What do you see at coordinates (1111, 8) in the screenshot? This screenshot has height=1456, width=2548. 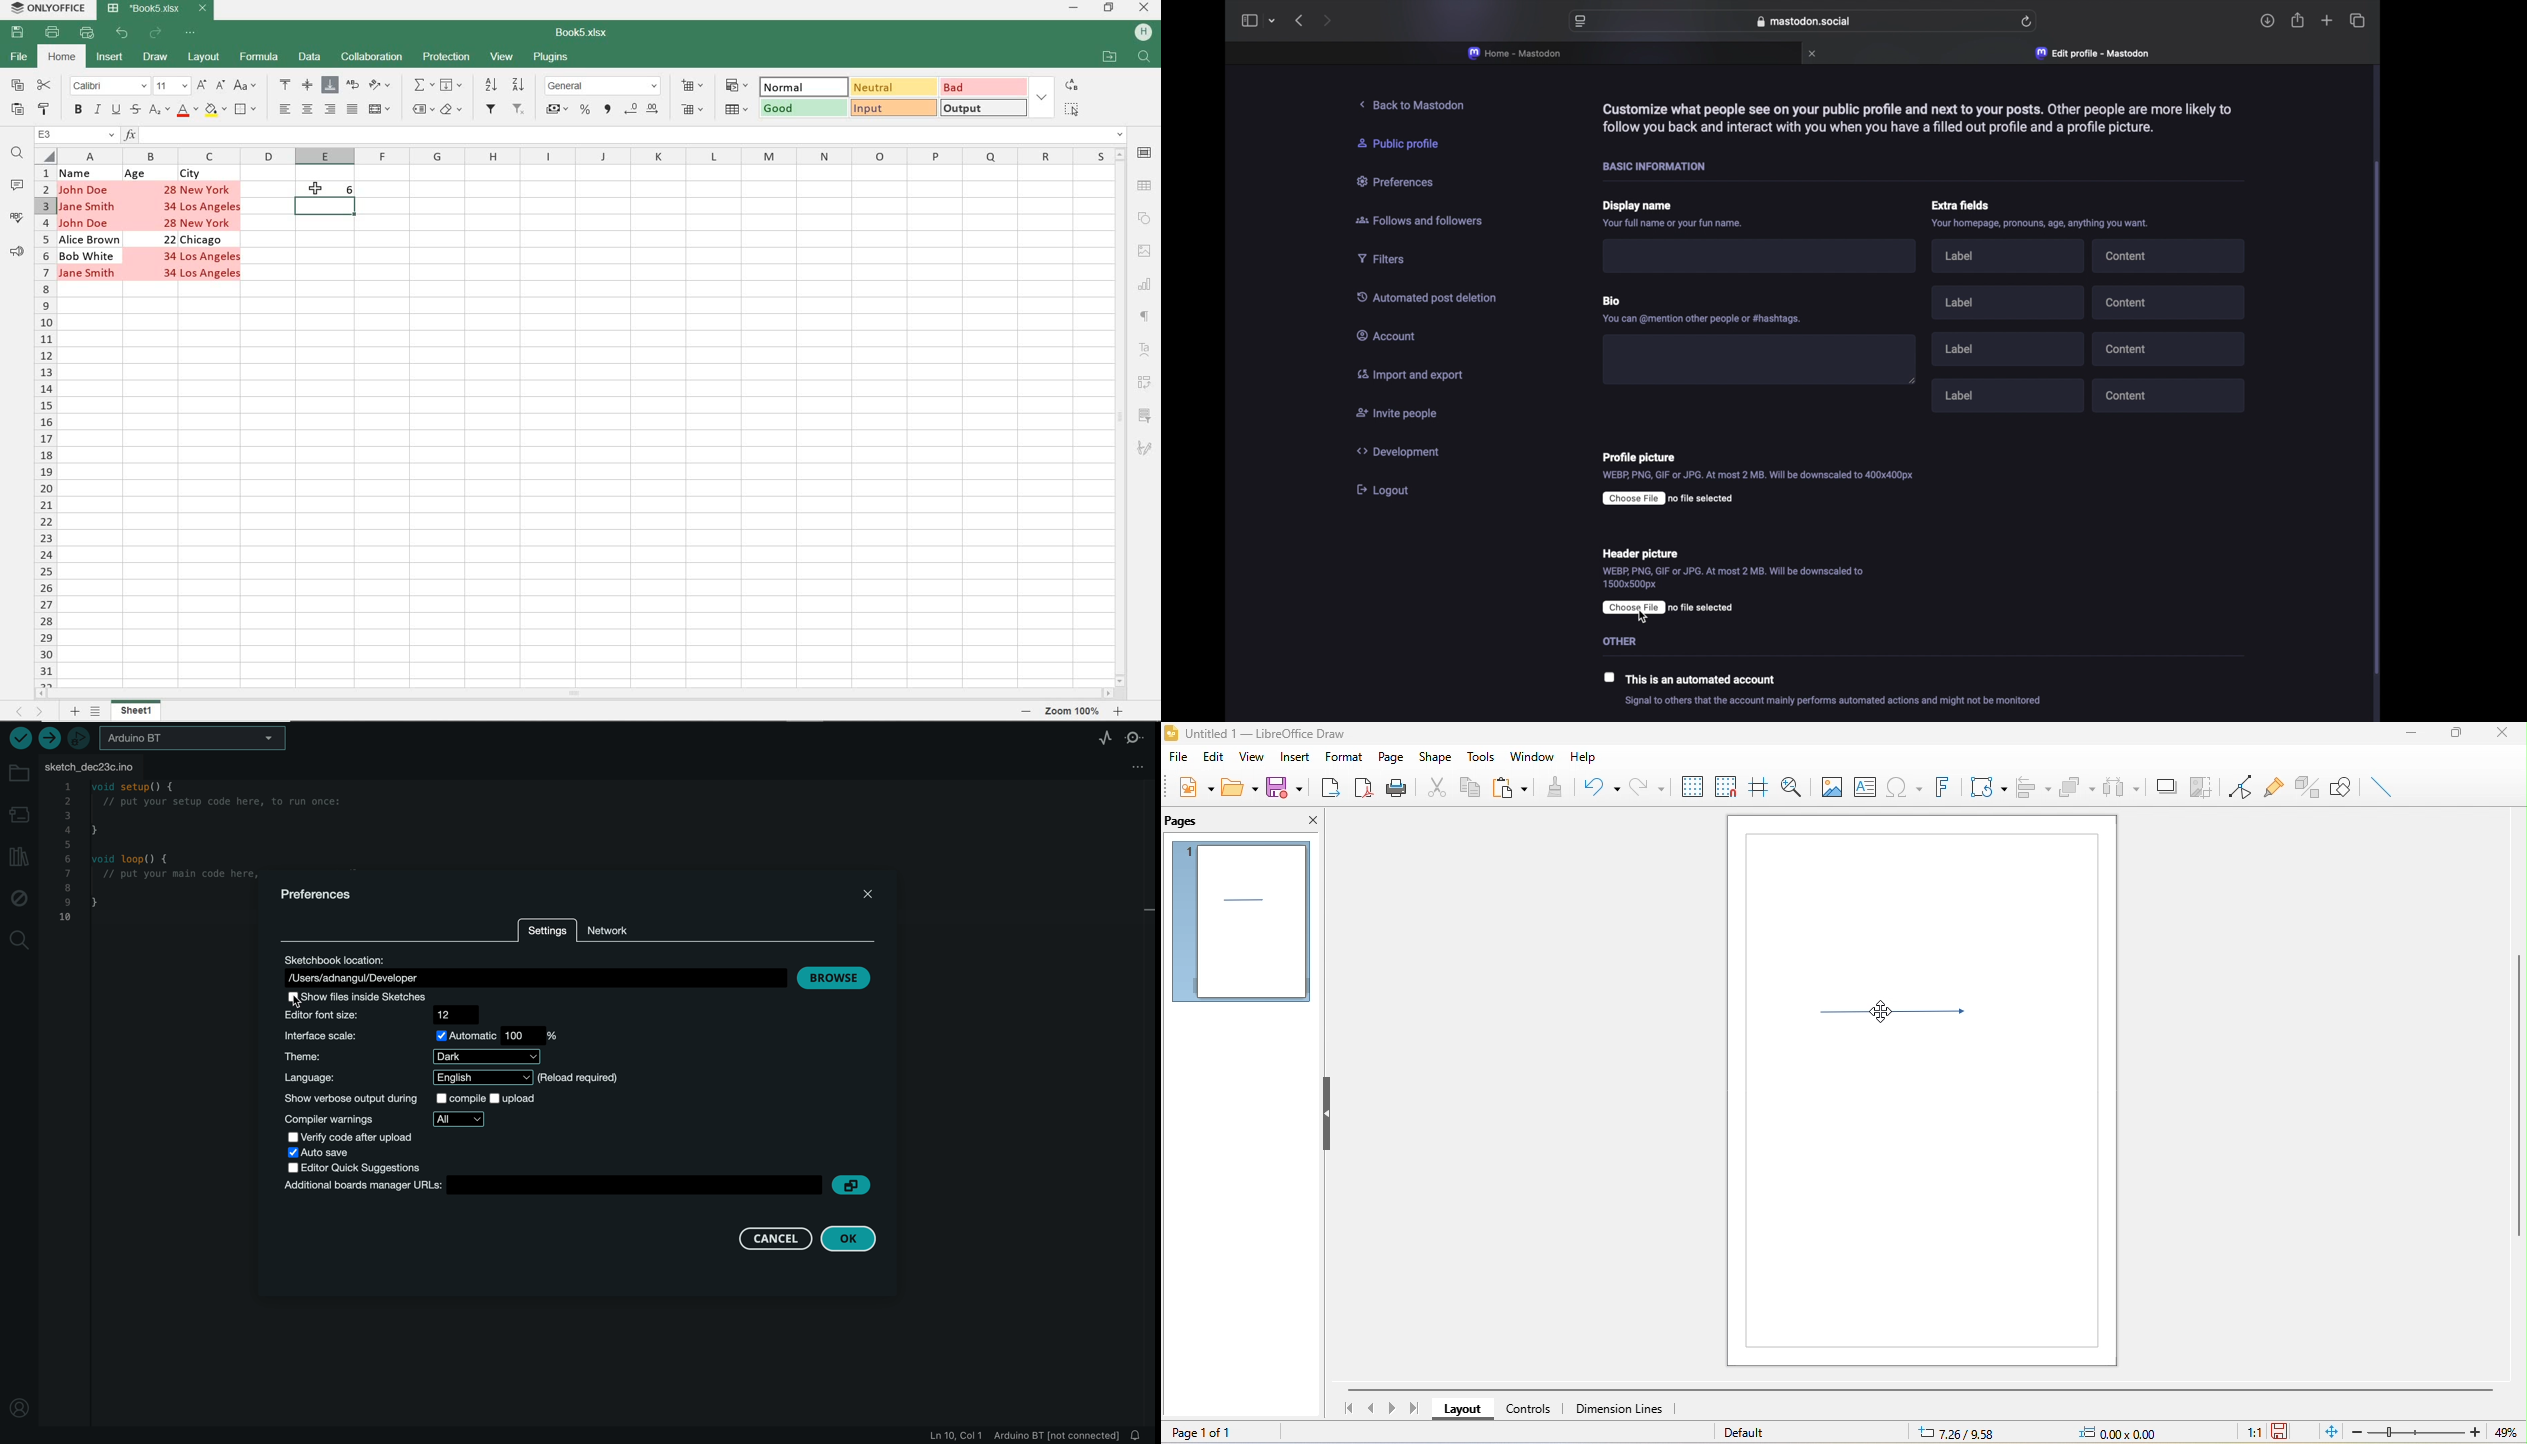 I see `RESTORE DOWN` at bounding box center [1111, 8].